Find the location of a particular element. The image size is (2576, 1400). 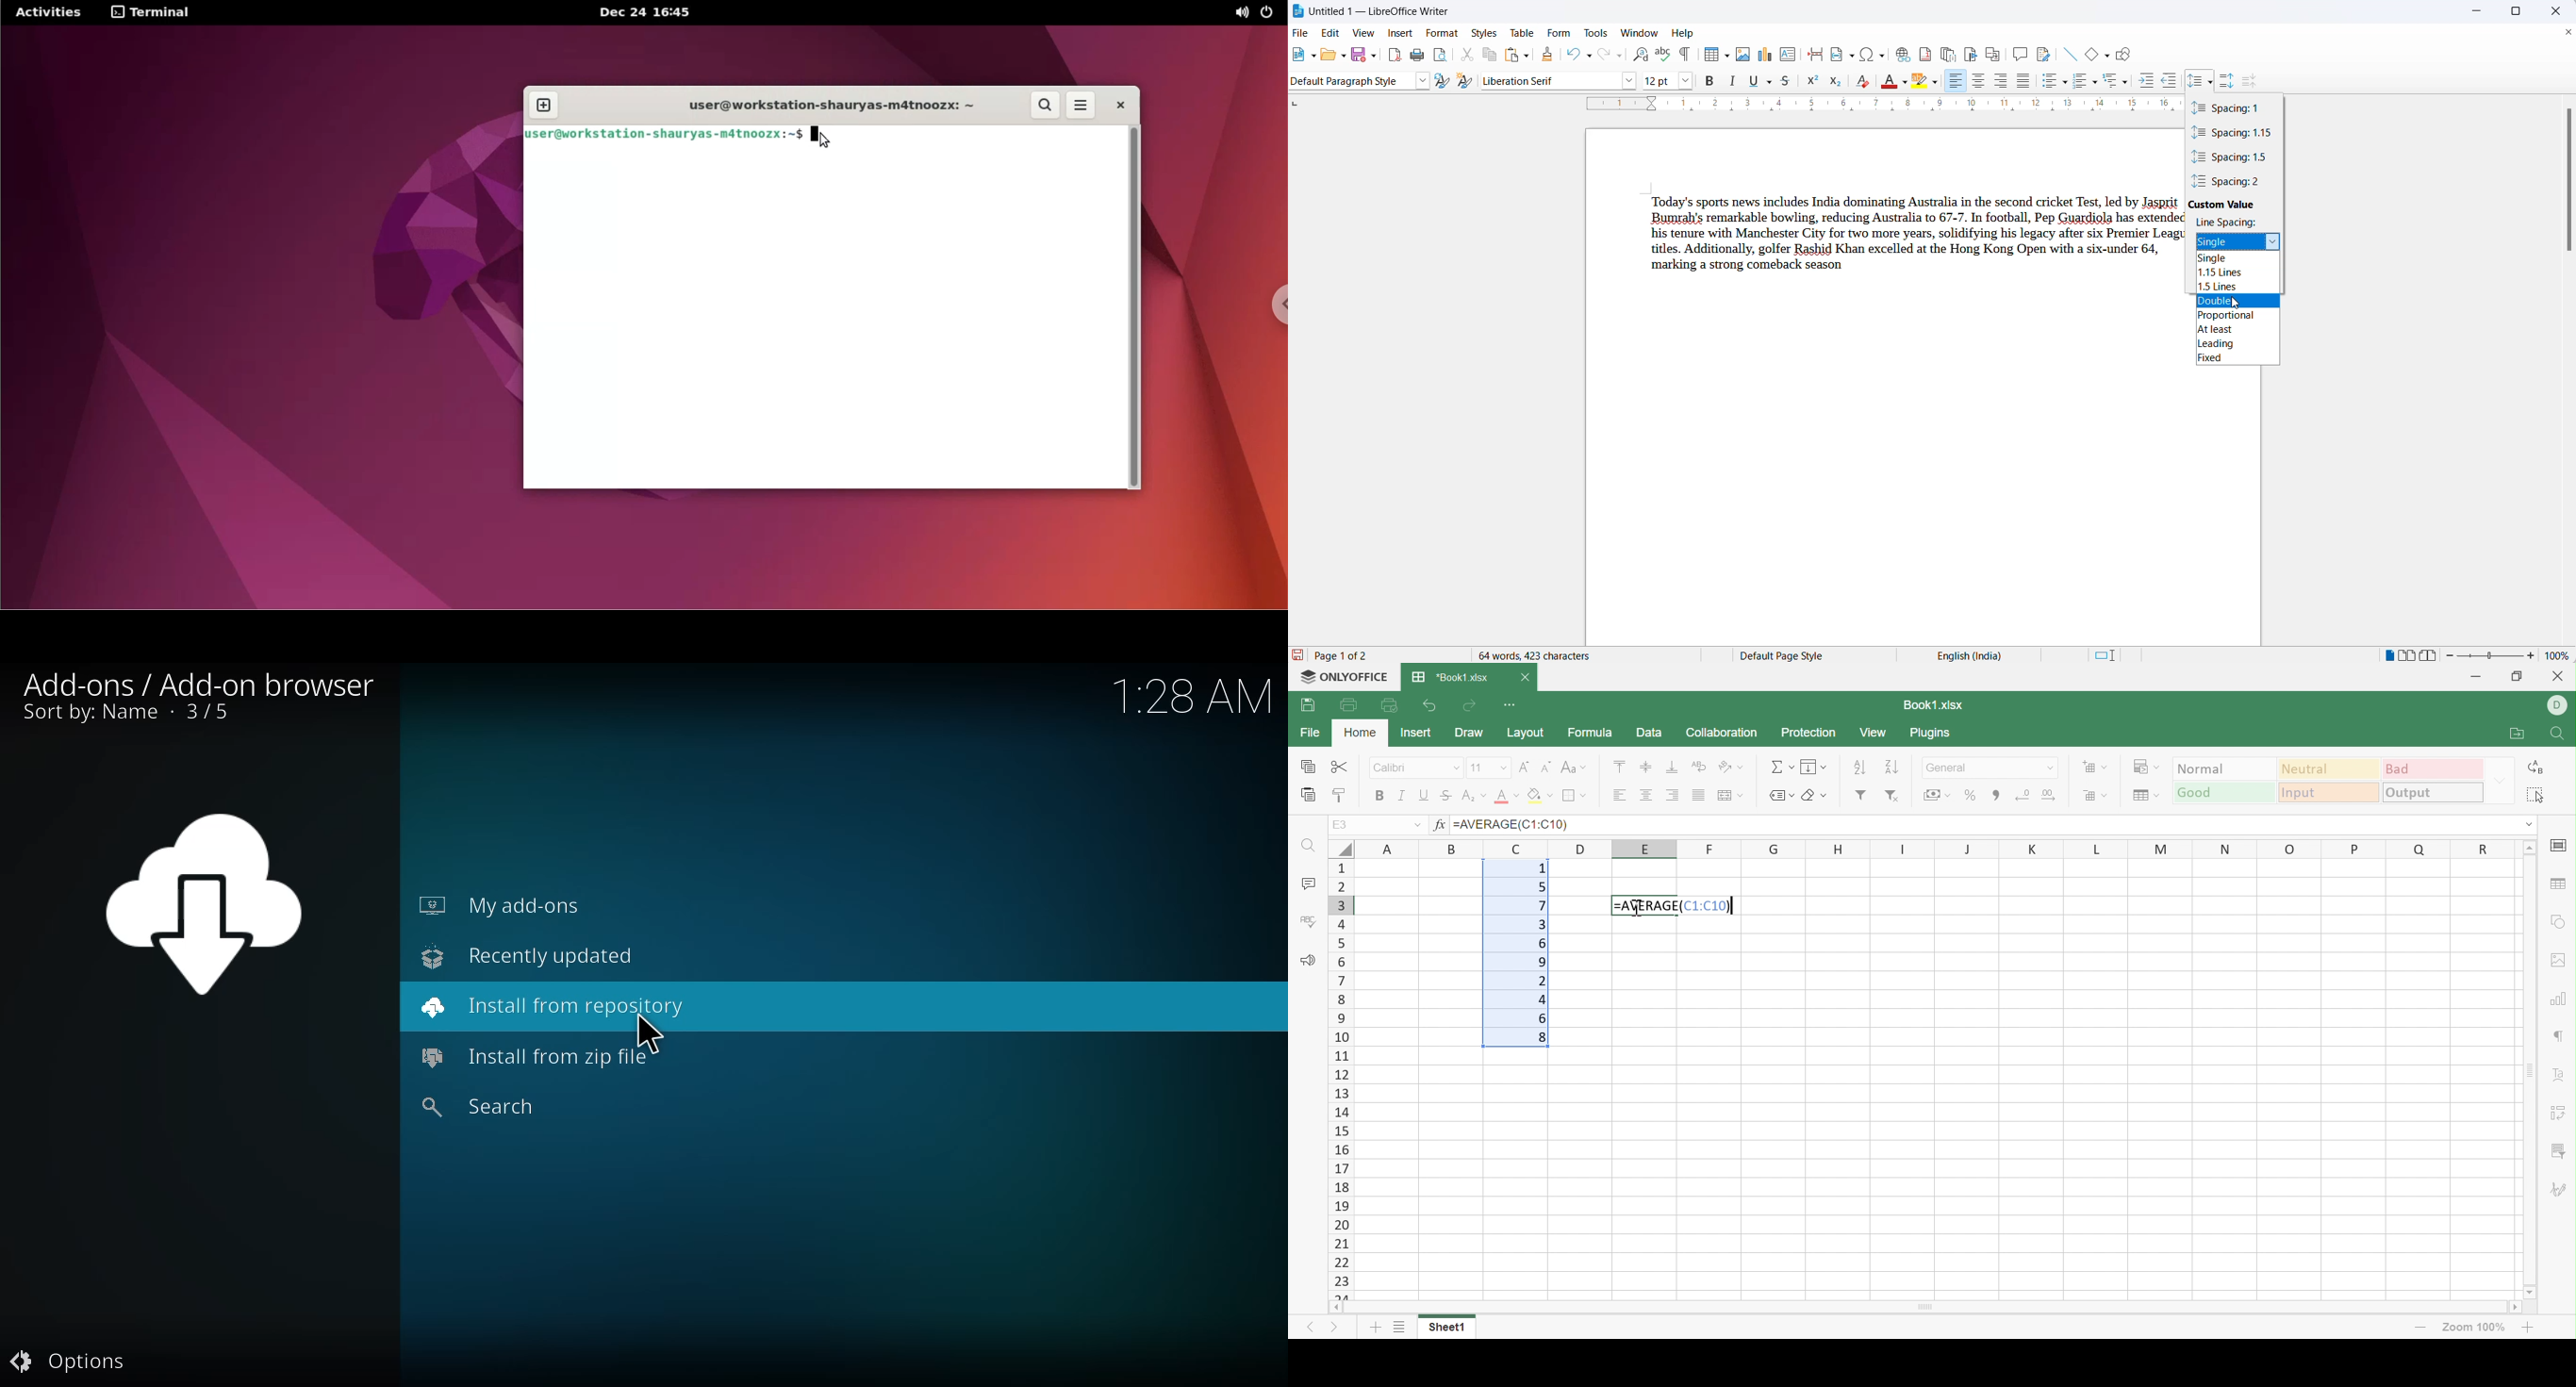

LibreOffice Icon is located at coordinates (1297, 10).